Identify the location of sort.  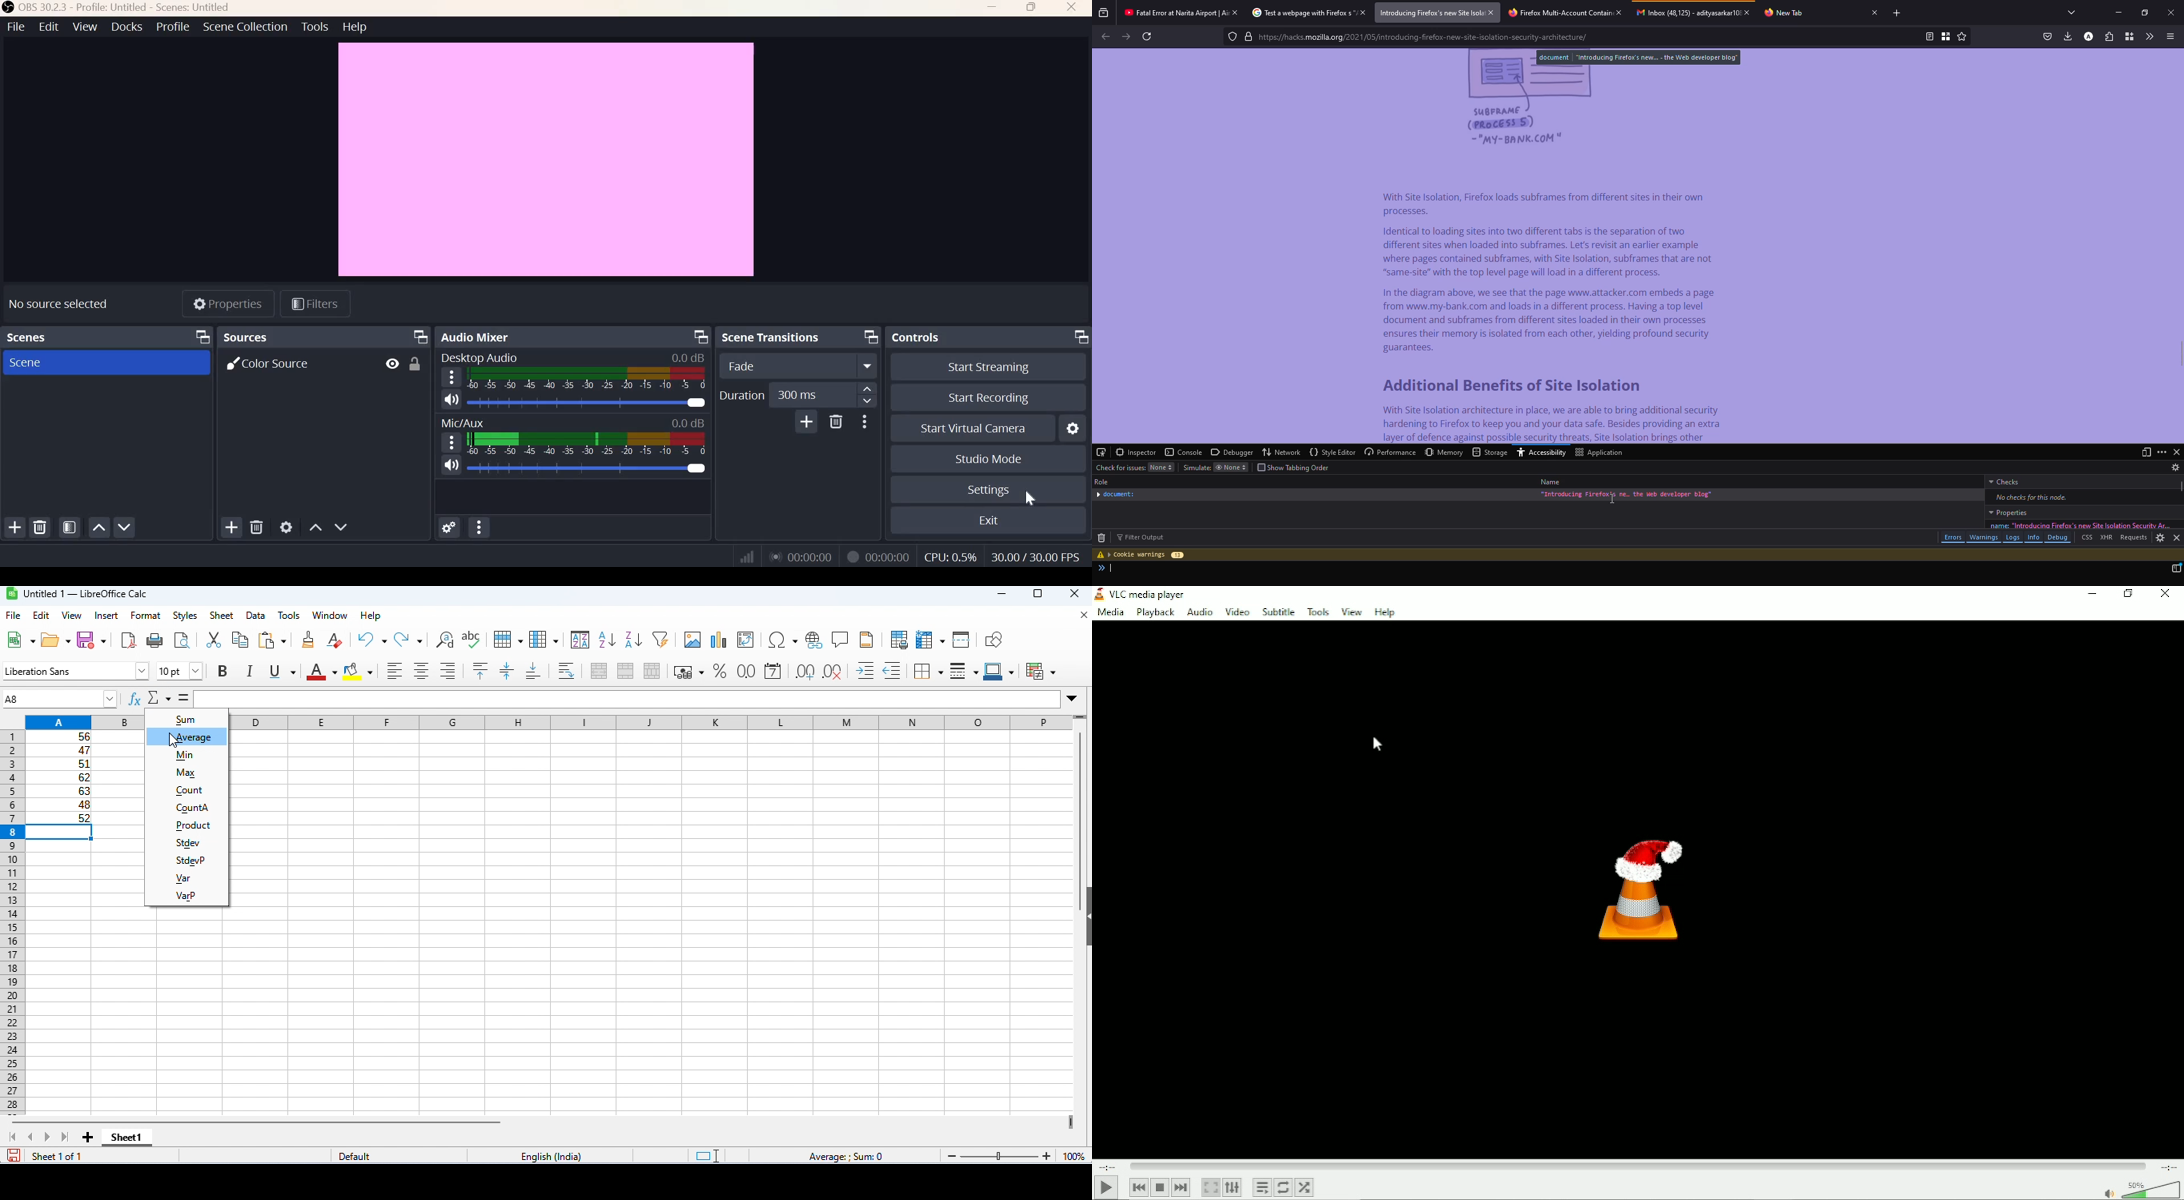
(580, 639).